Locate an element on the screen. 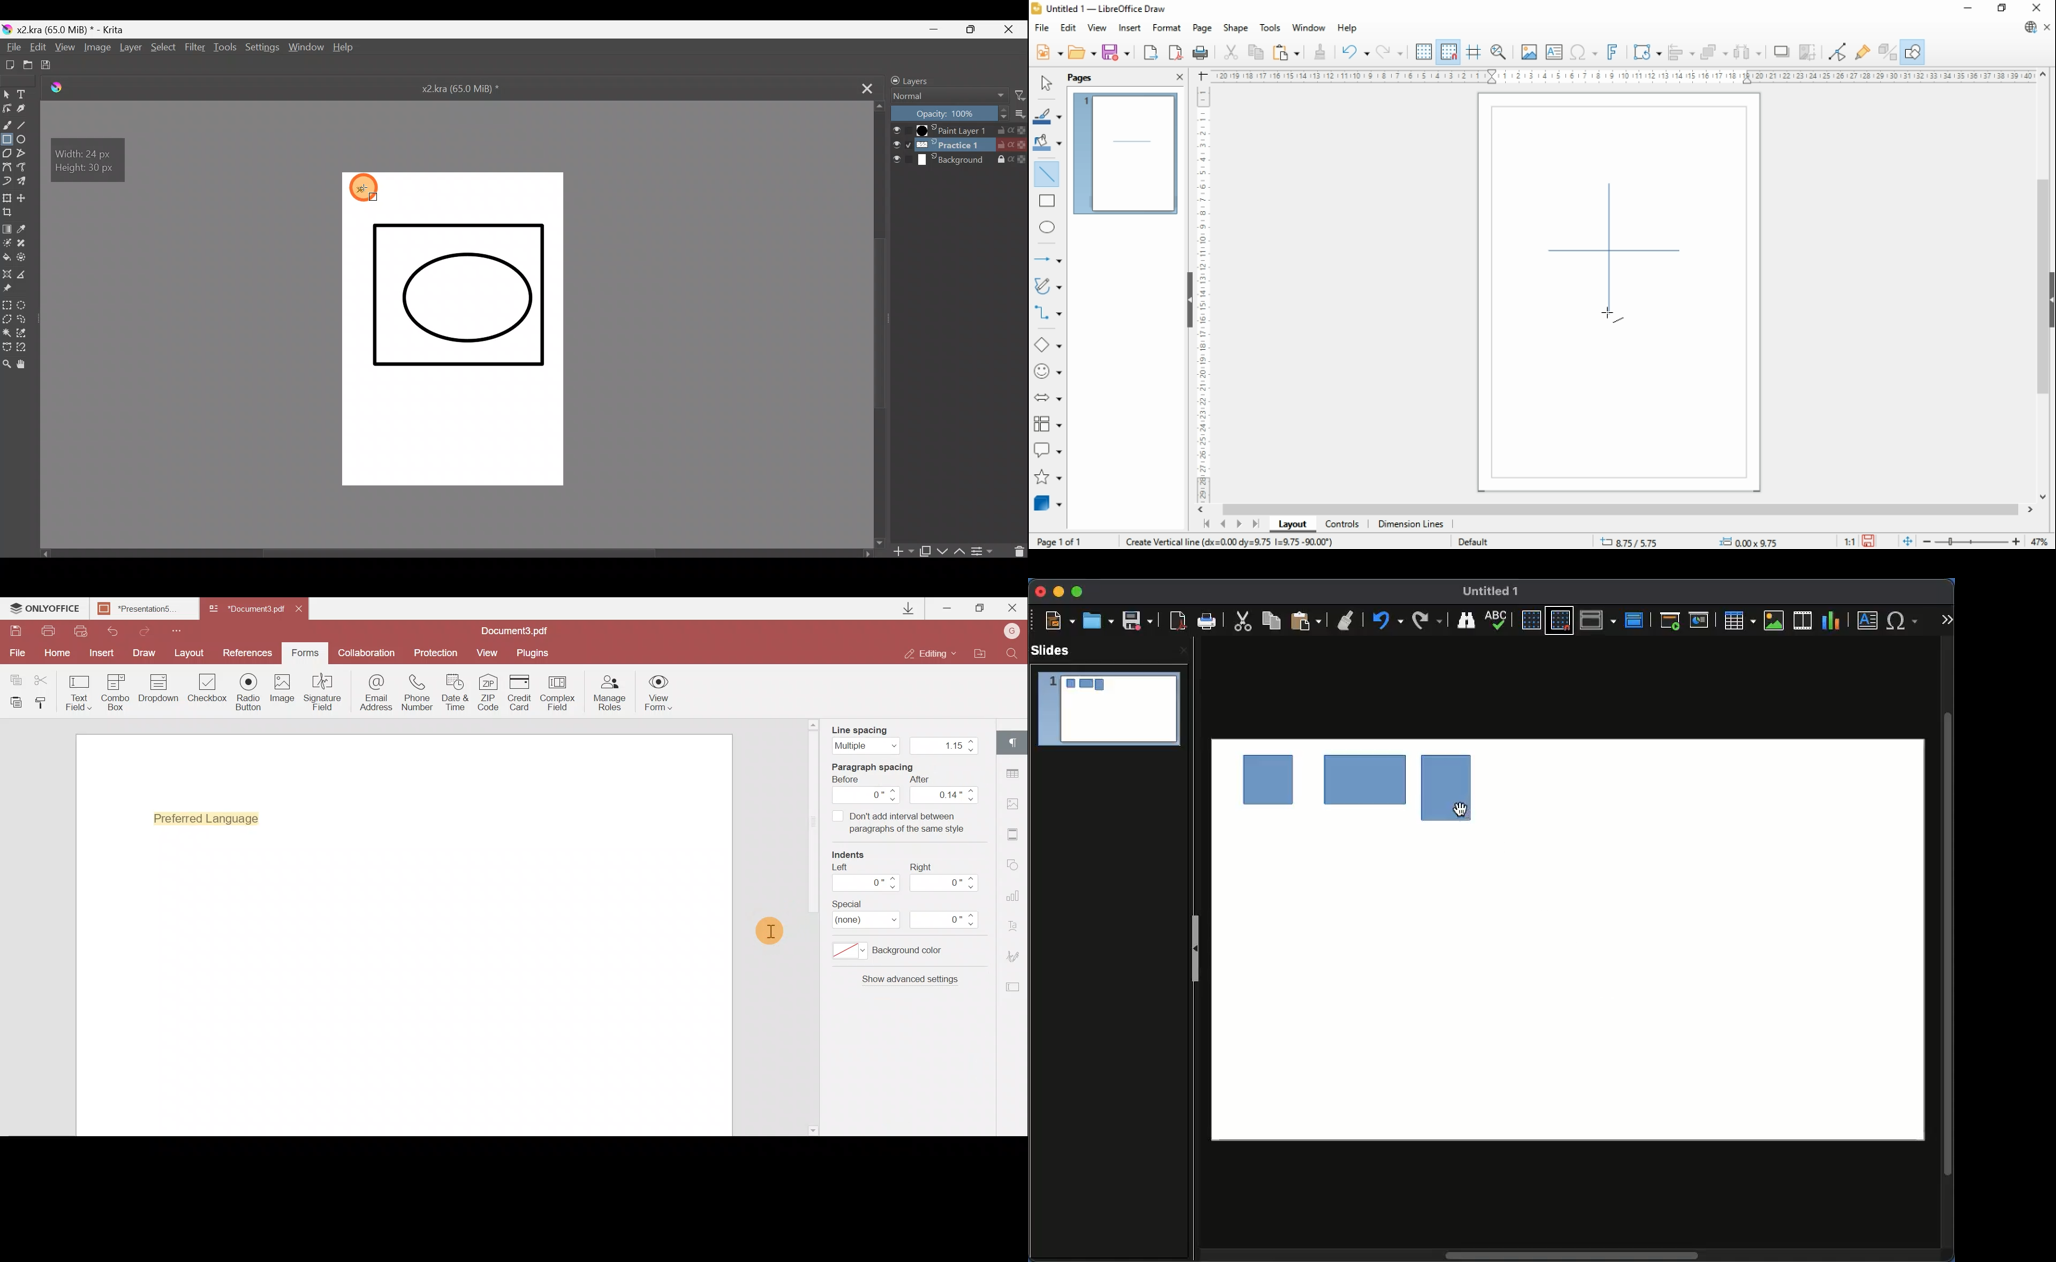 The height and width of the screenshot is (1288, 2072). open is located at coordinates (1083, 52).